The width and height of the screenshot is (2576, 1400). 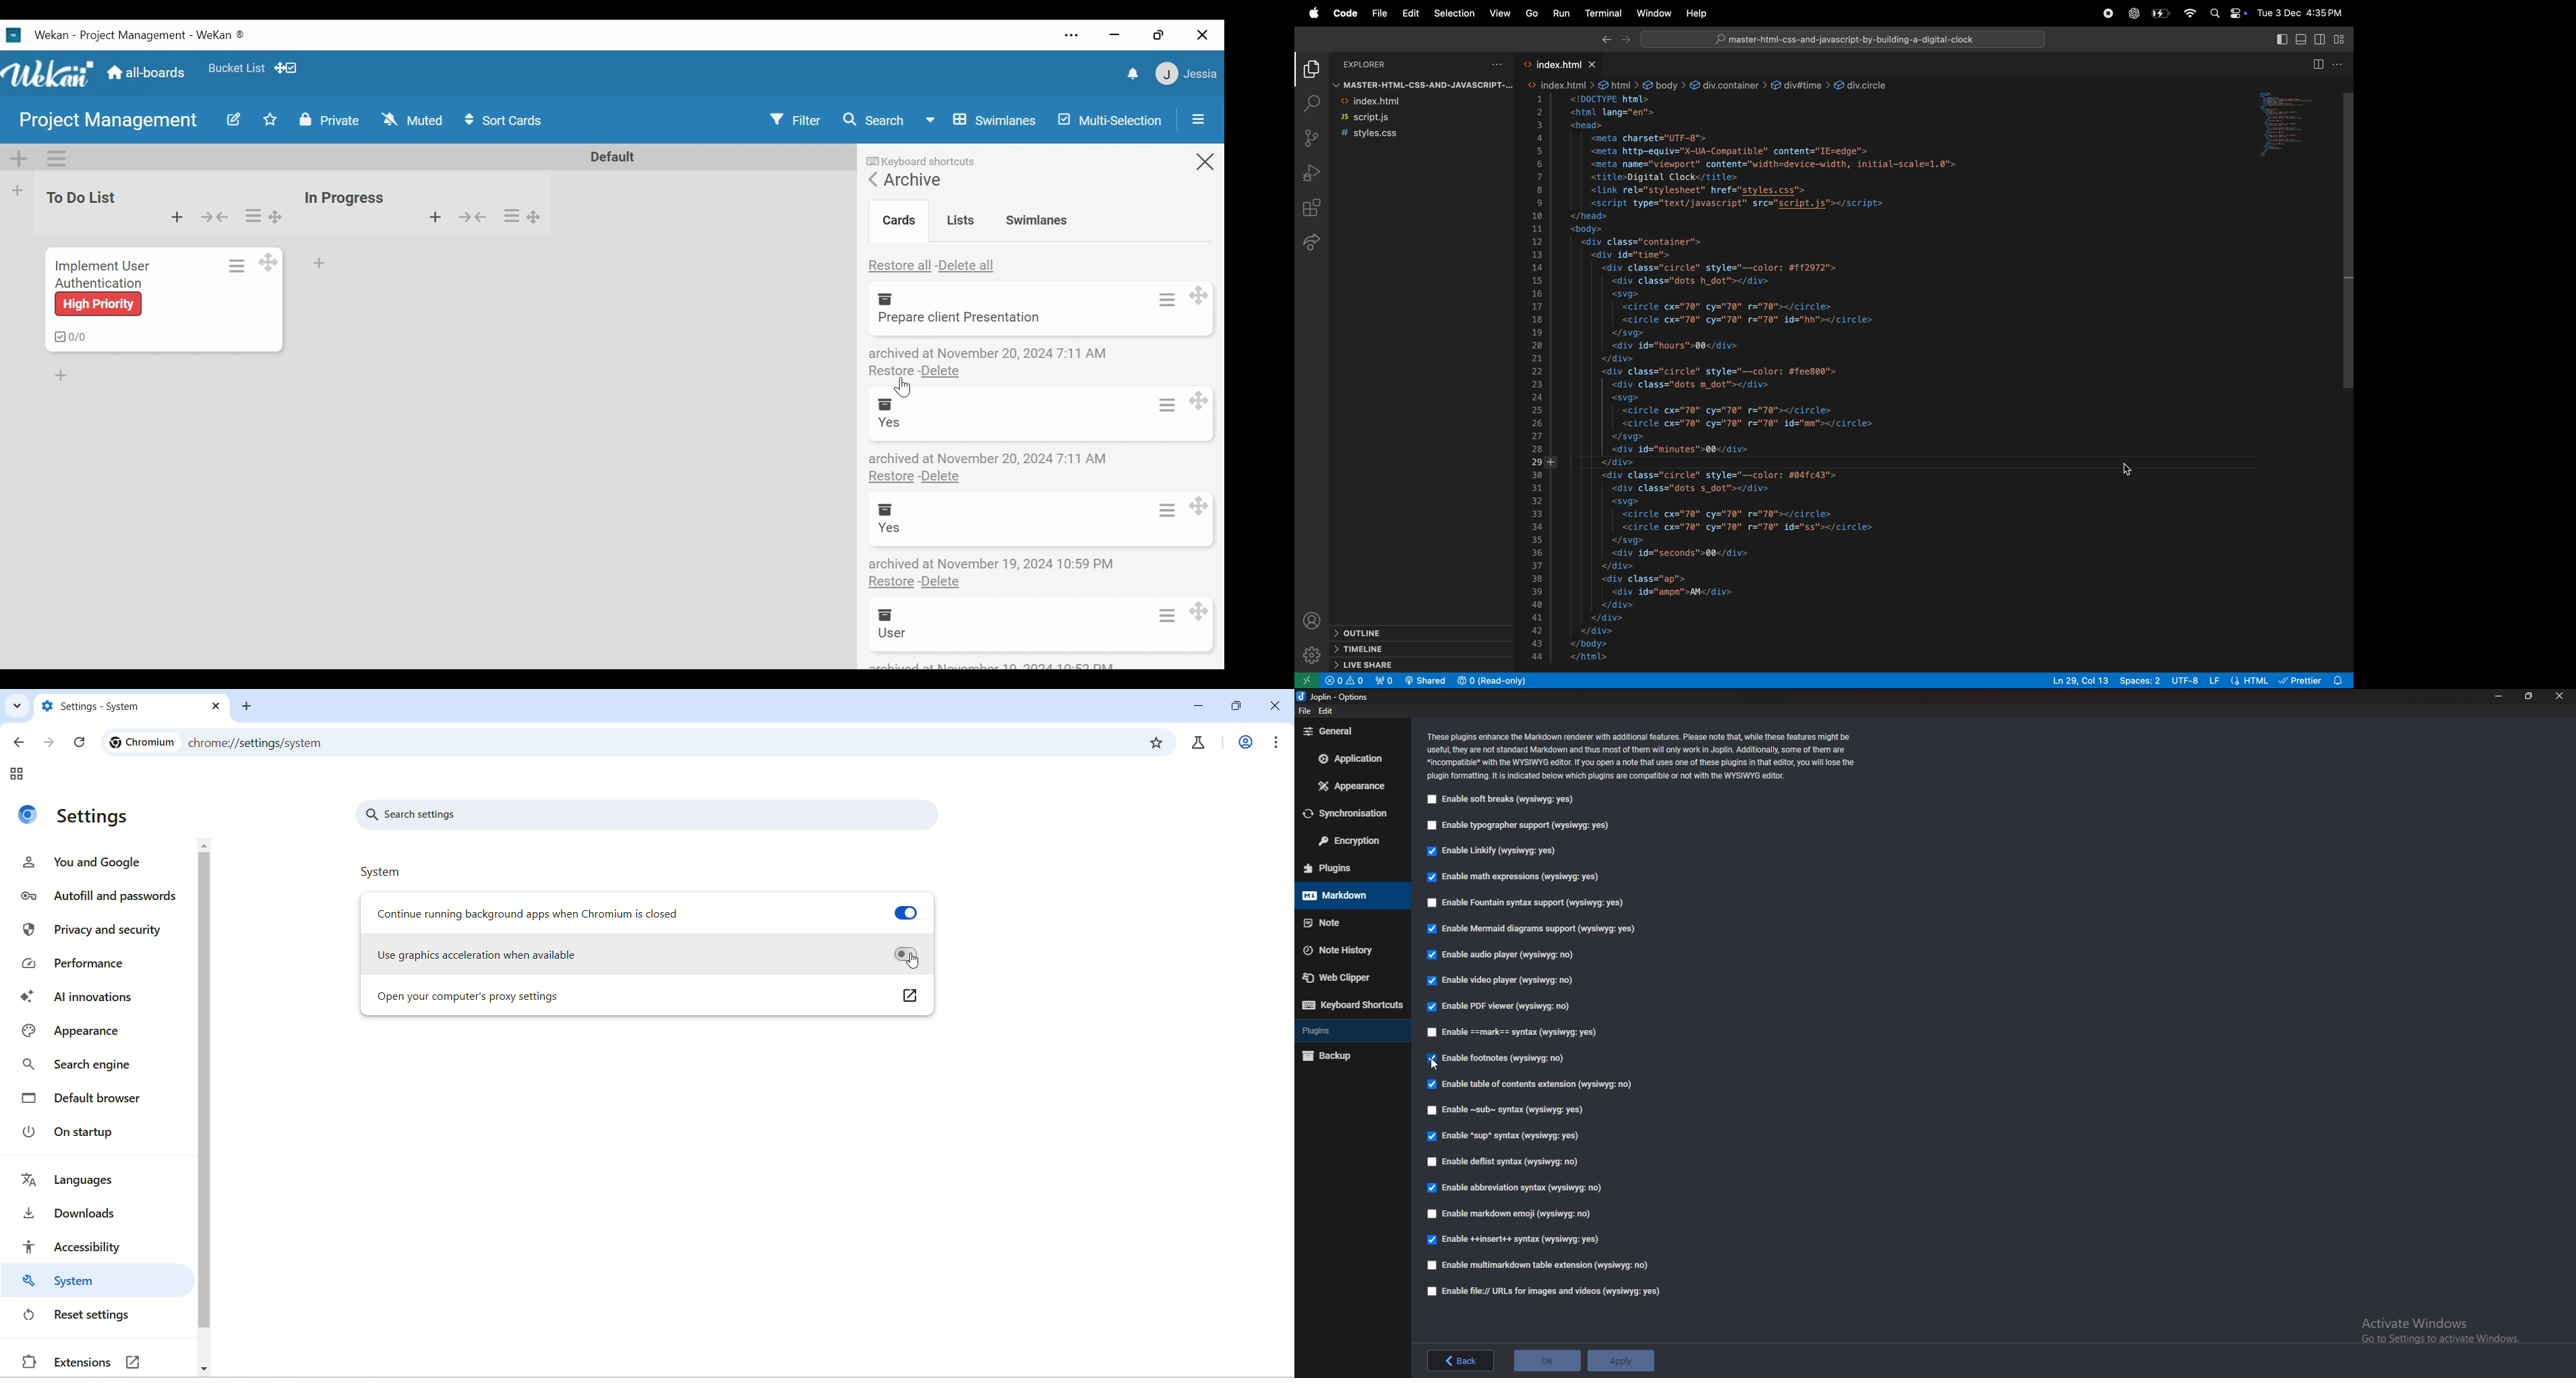 I want to click on minimize, so click(x=2500, y=696).